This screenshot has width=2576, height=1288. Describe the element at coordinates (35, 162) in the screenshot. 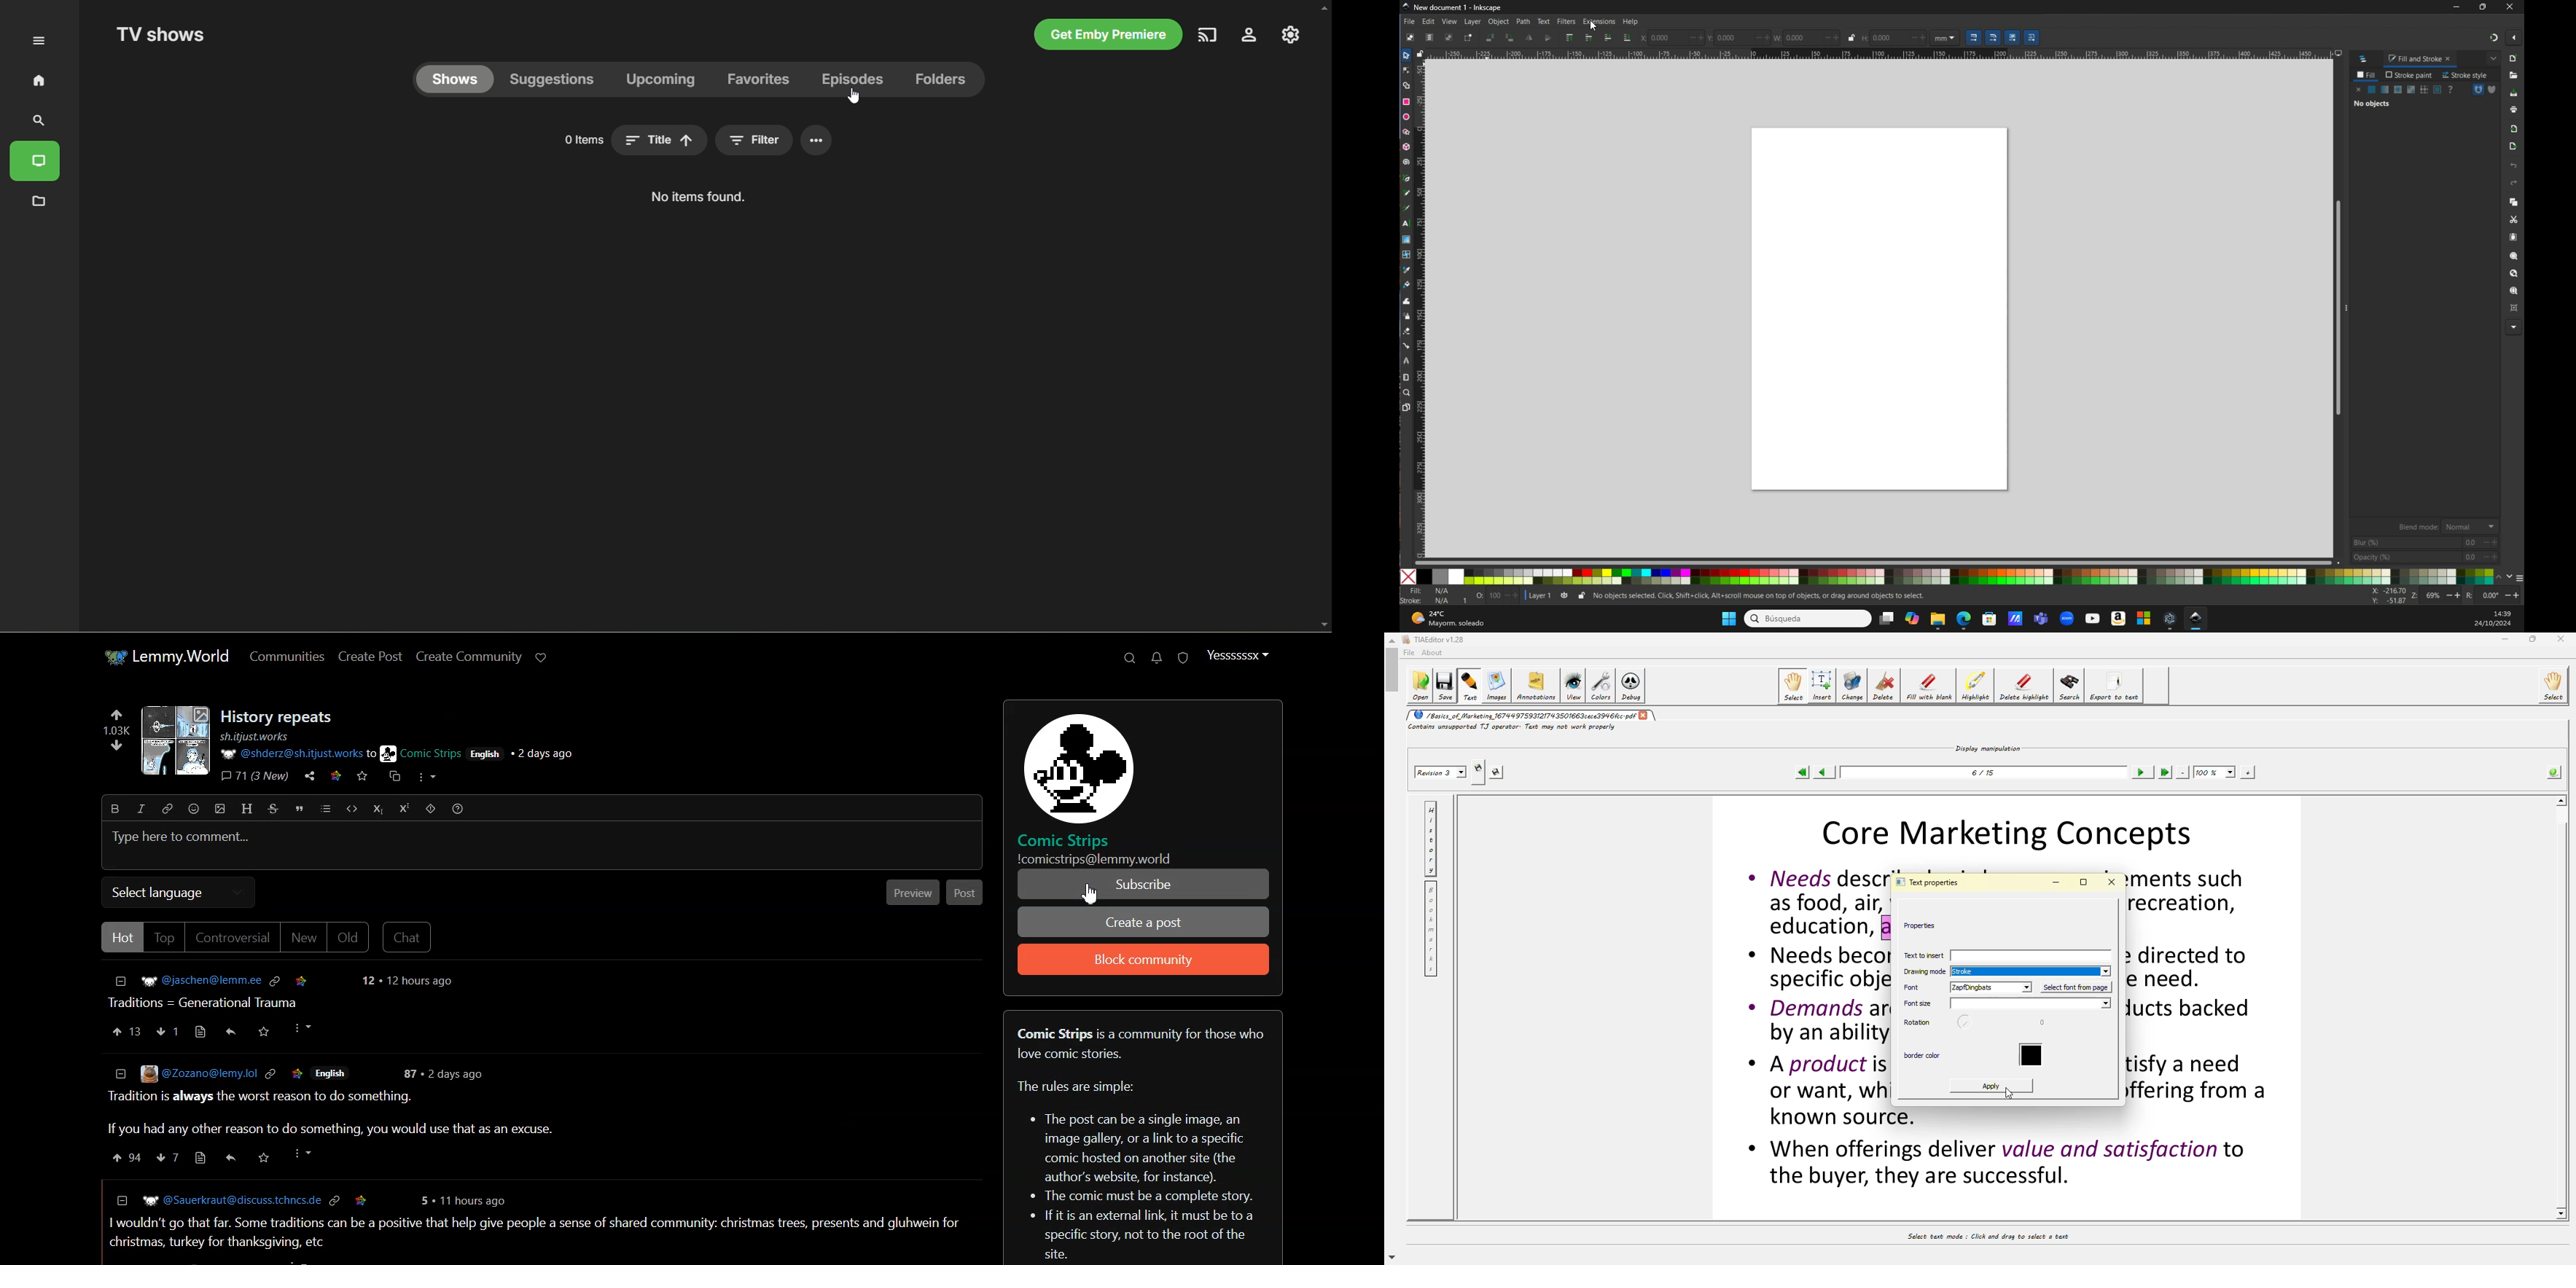

I see `TV shows` at that location.